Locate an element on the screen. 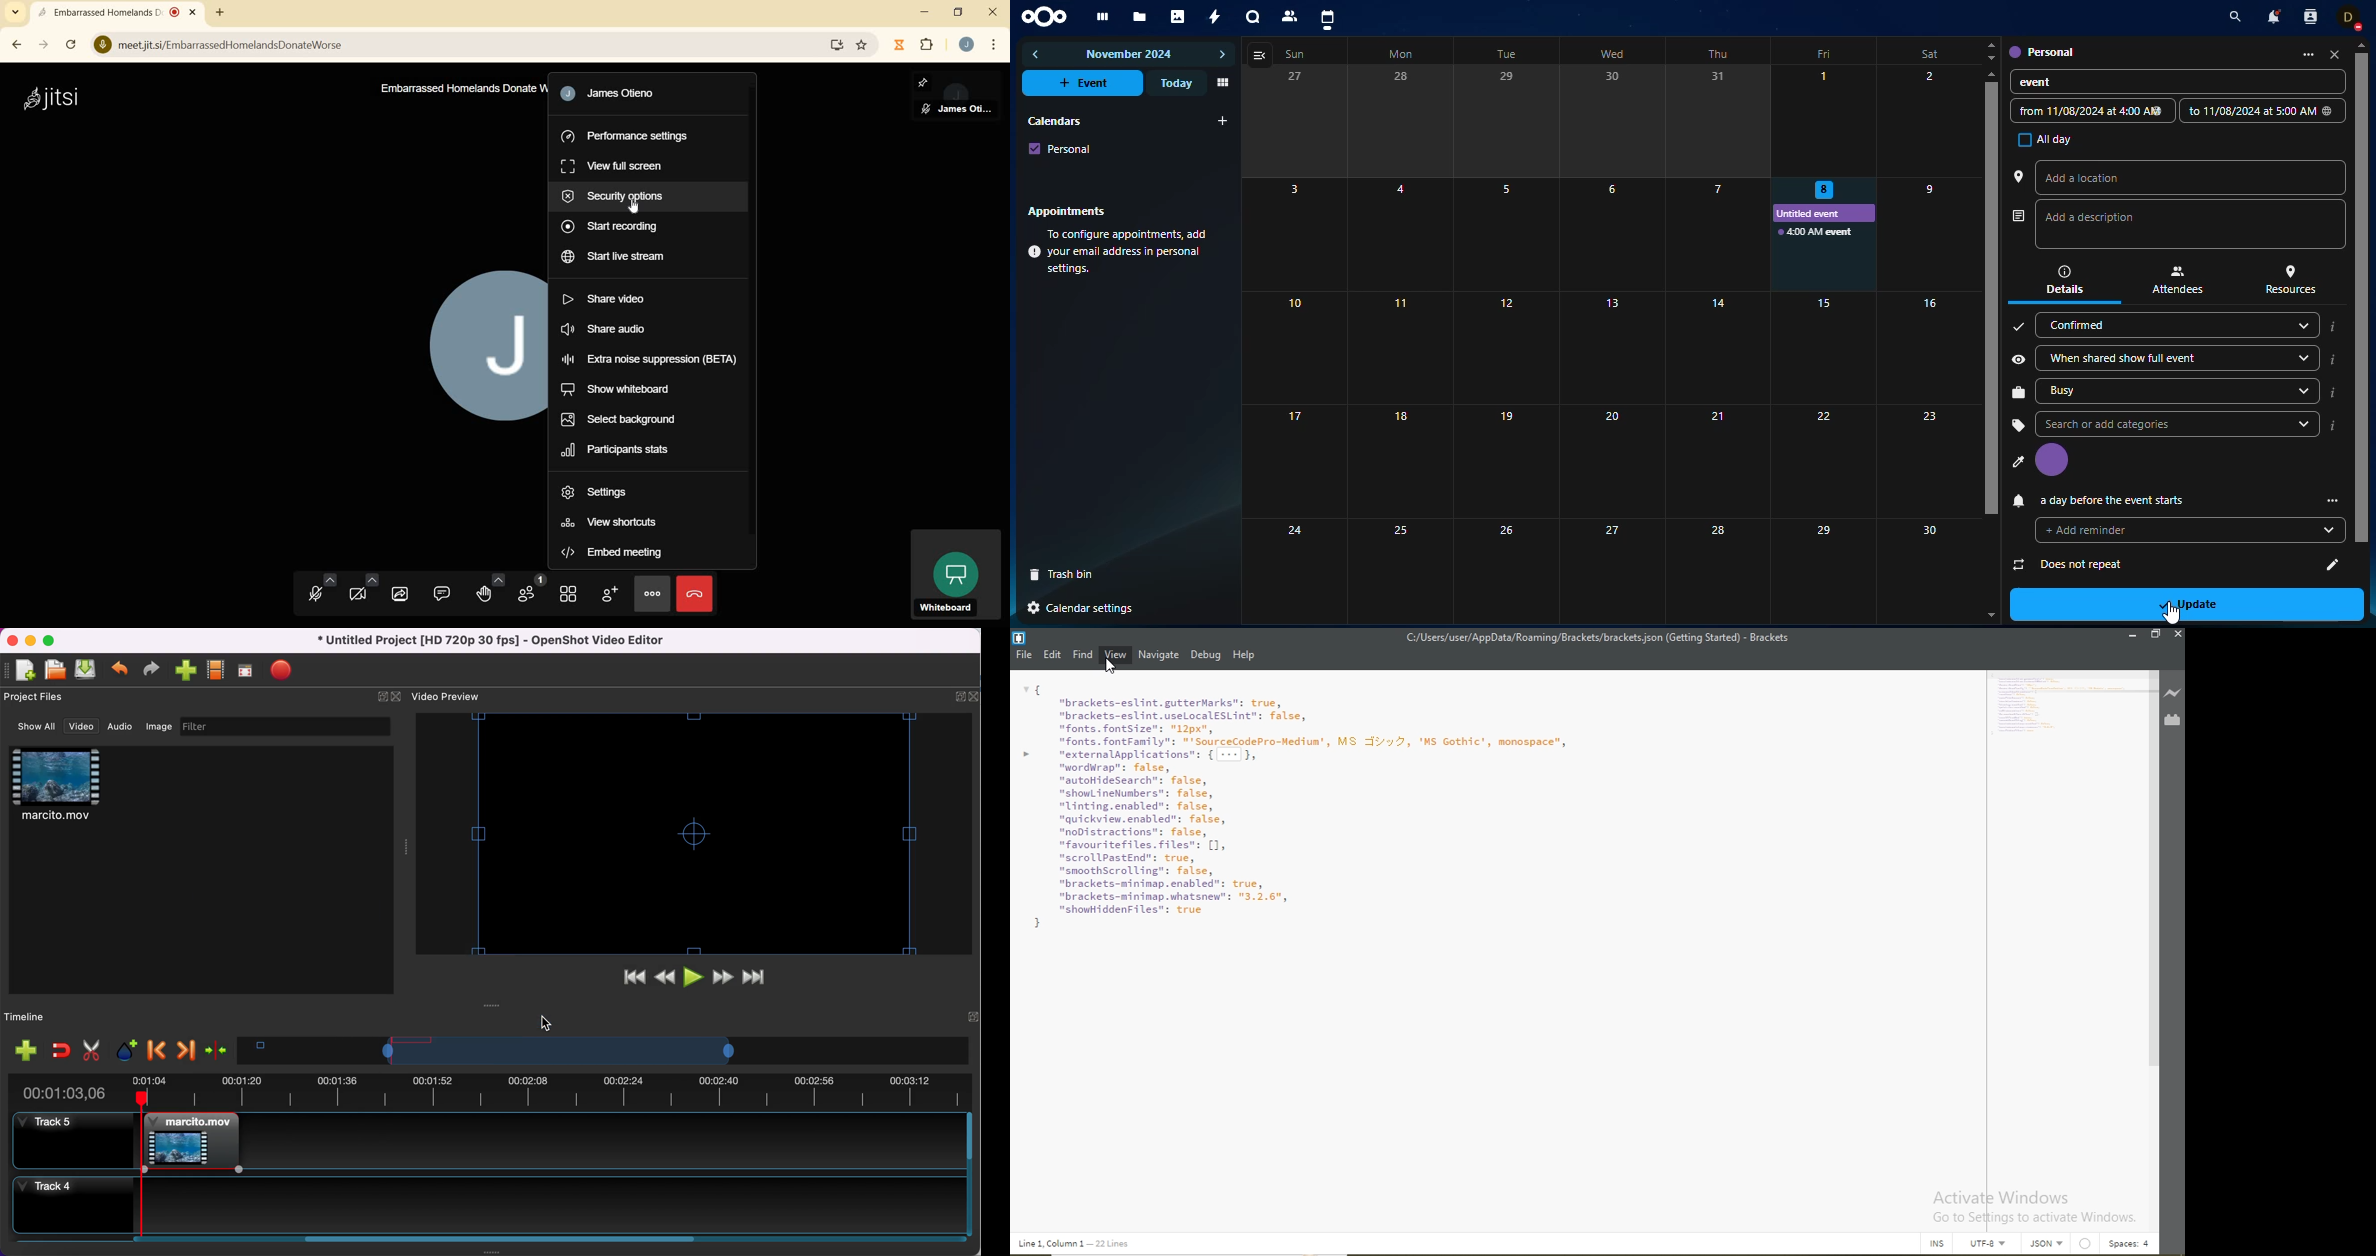 This screenshot has height=1260, width=2380. talk is located at coordinates (1253, 18).